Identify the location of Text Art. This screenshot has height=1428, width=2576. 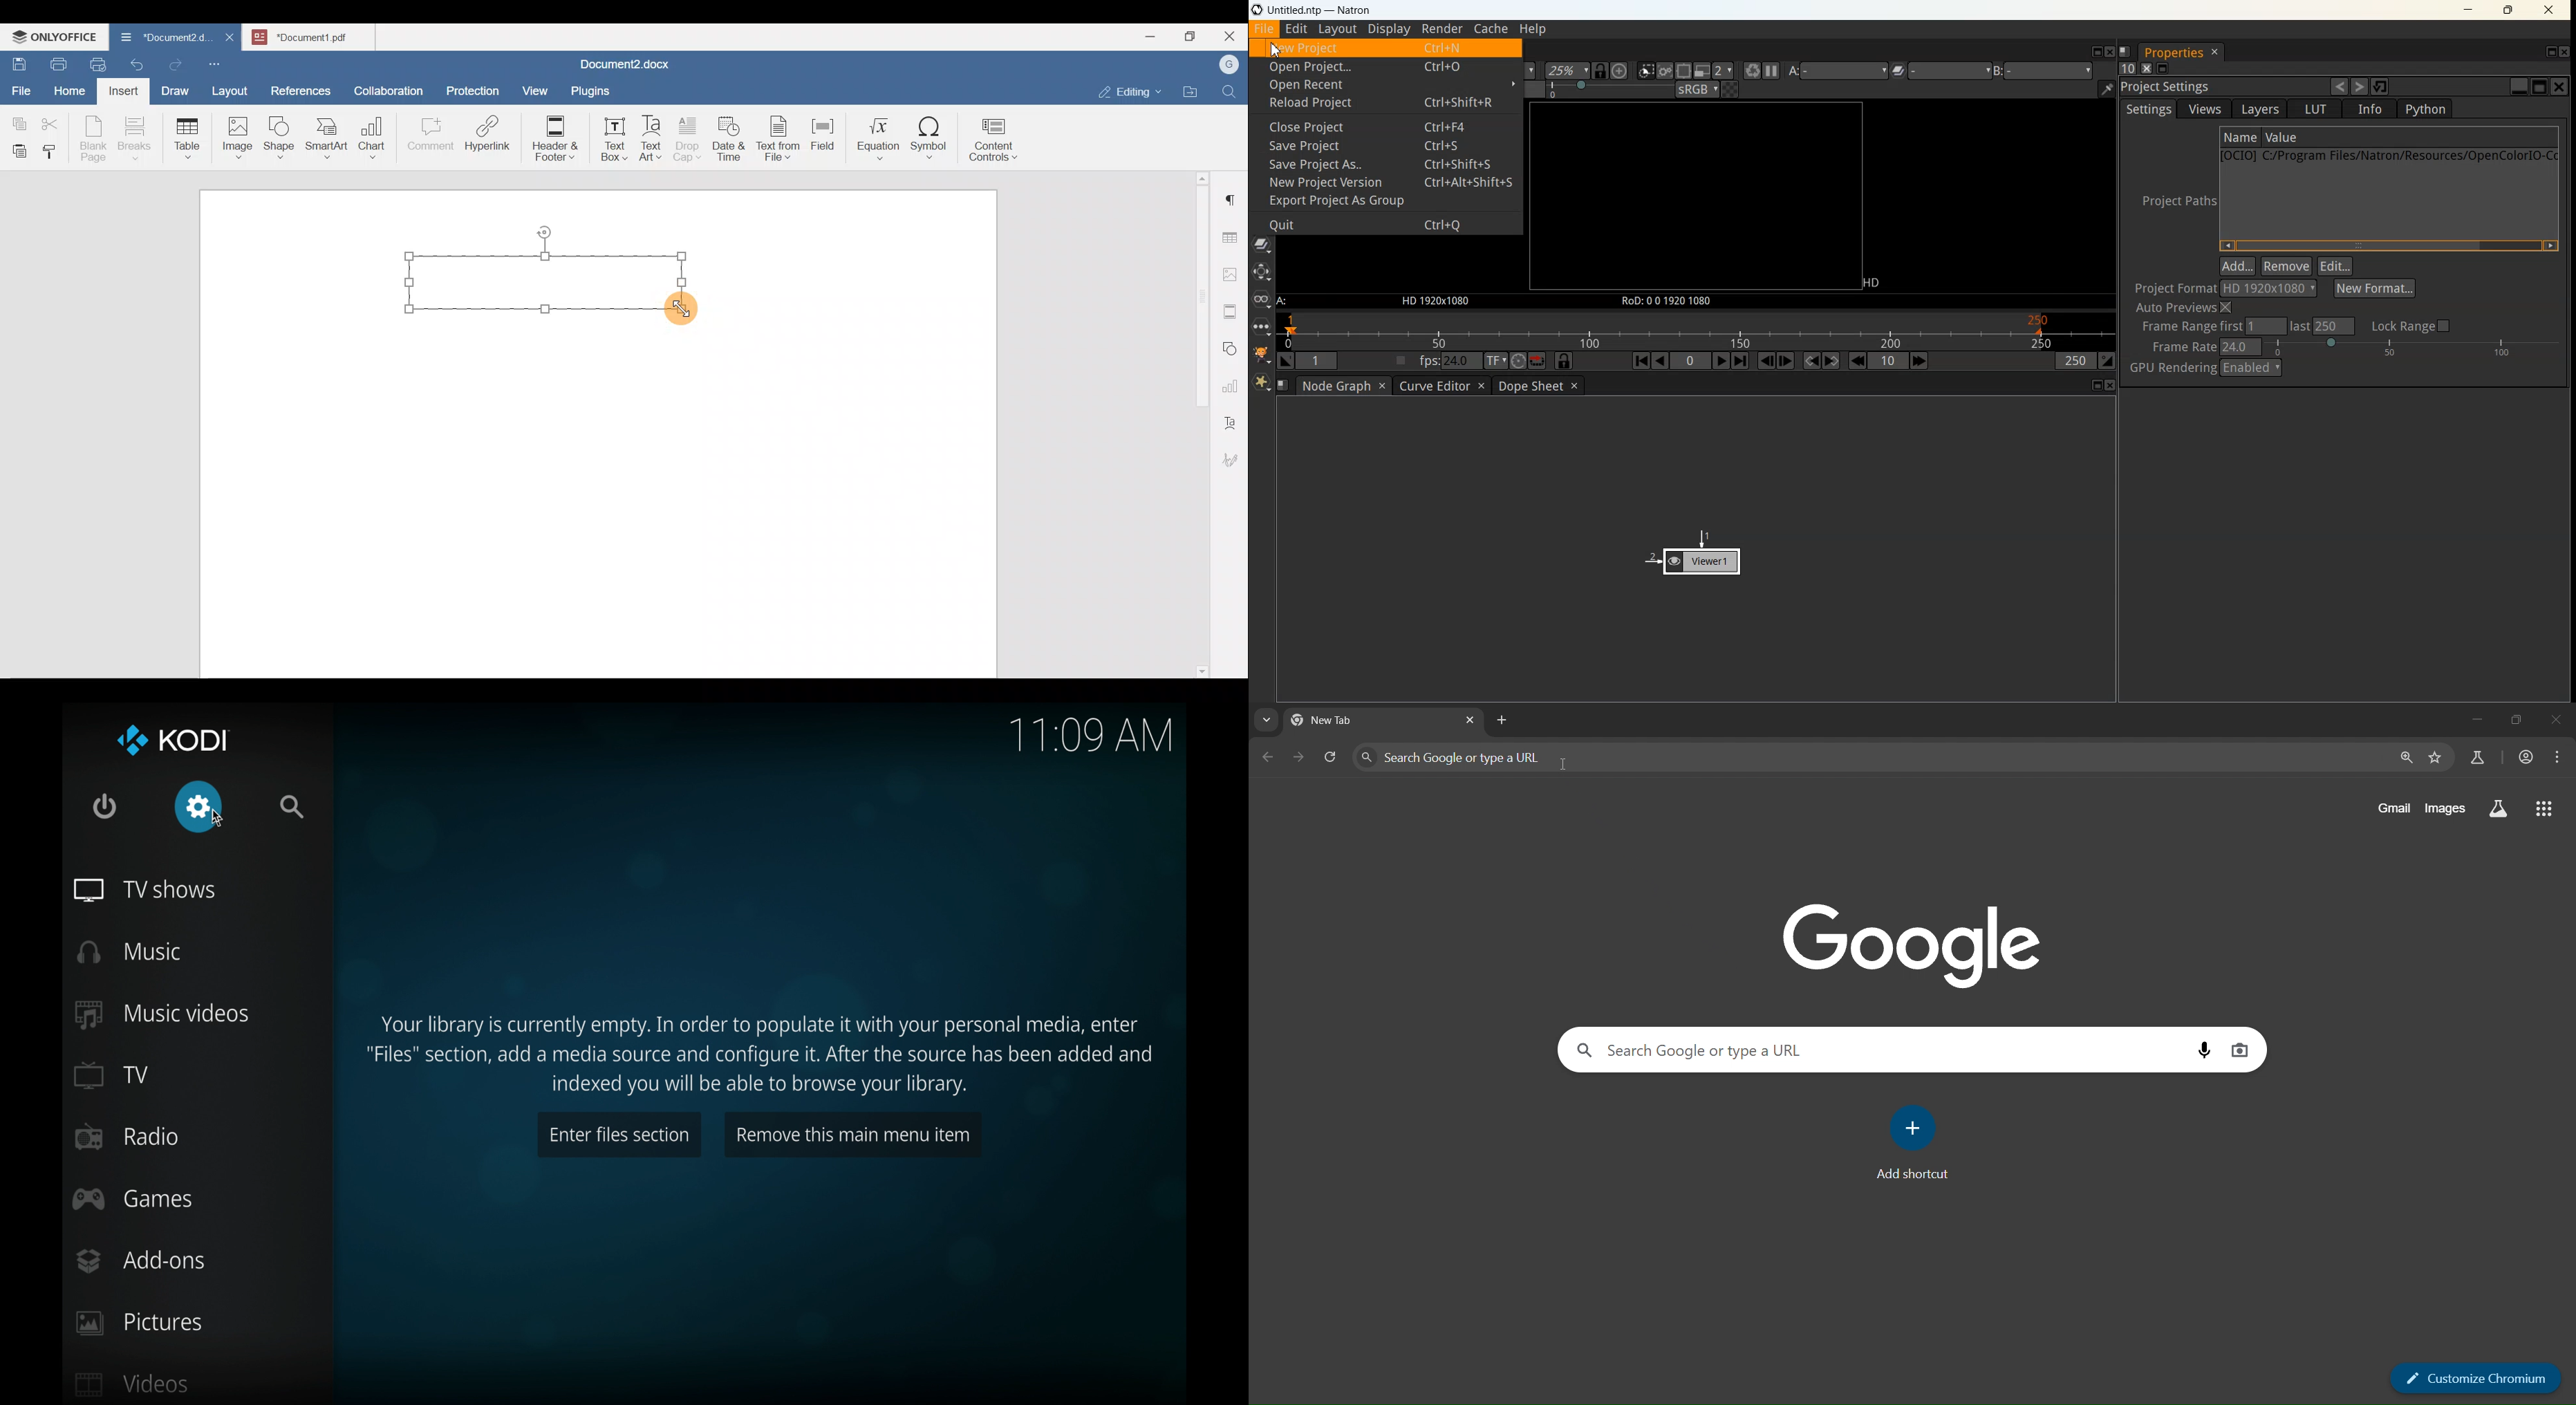
(652, 139).